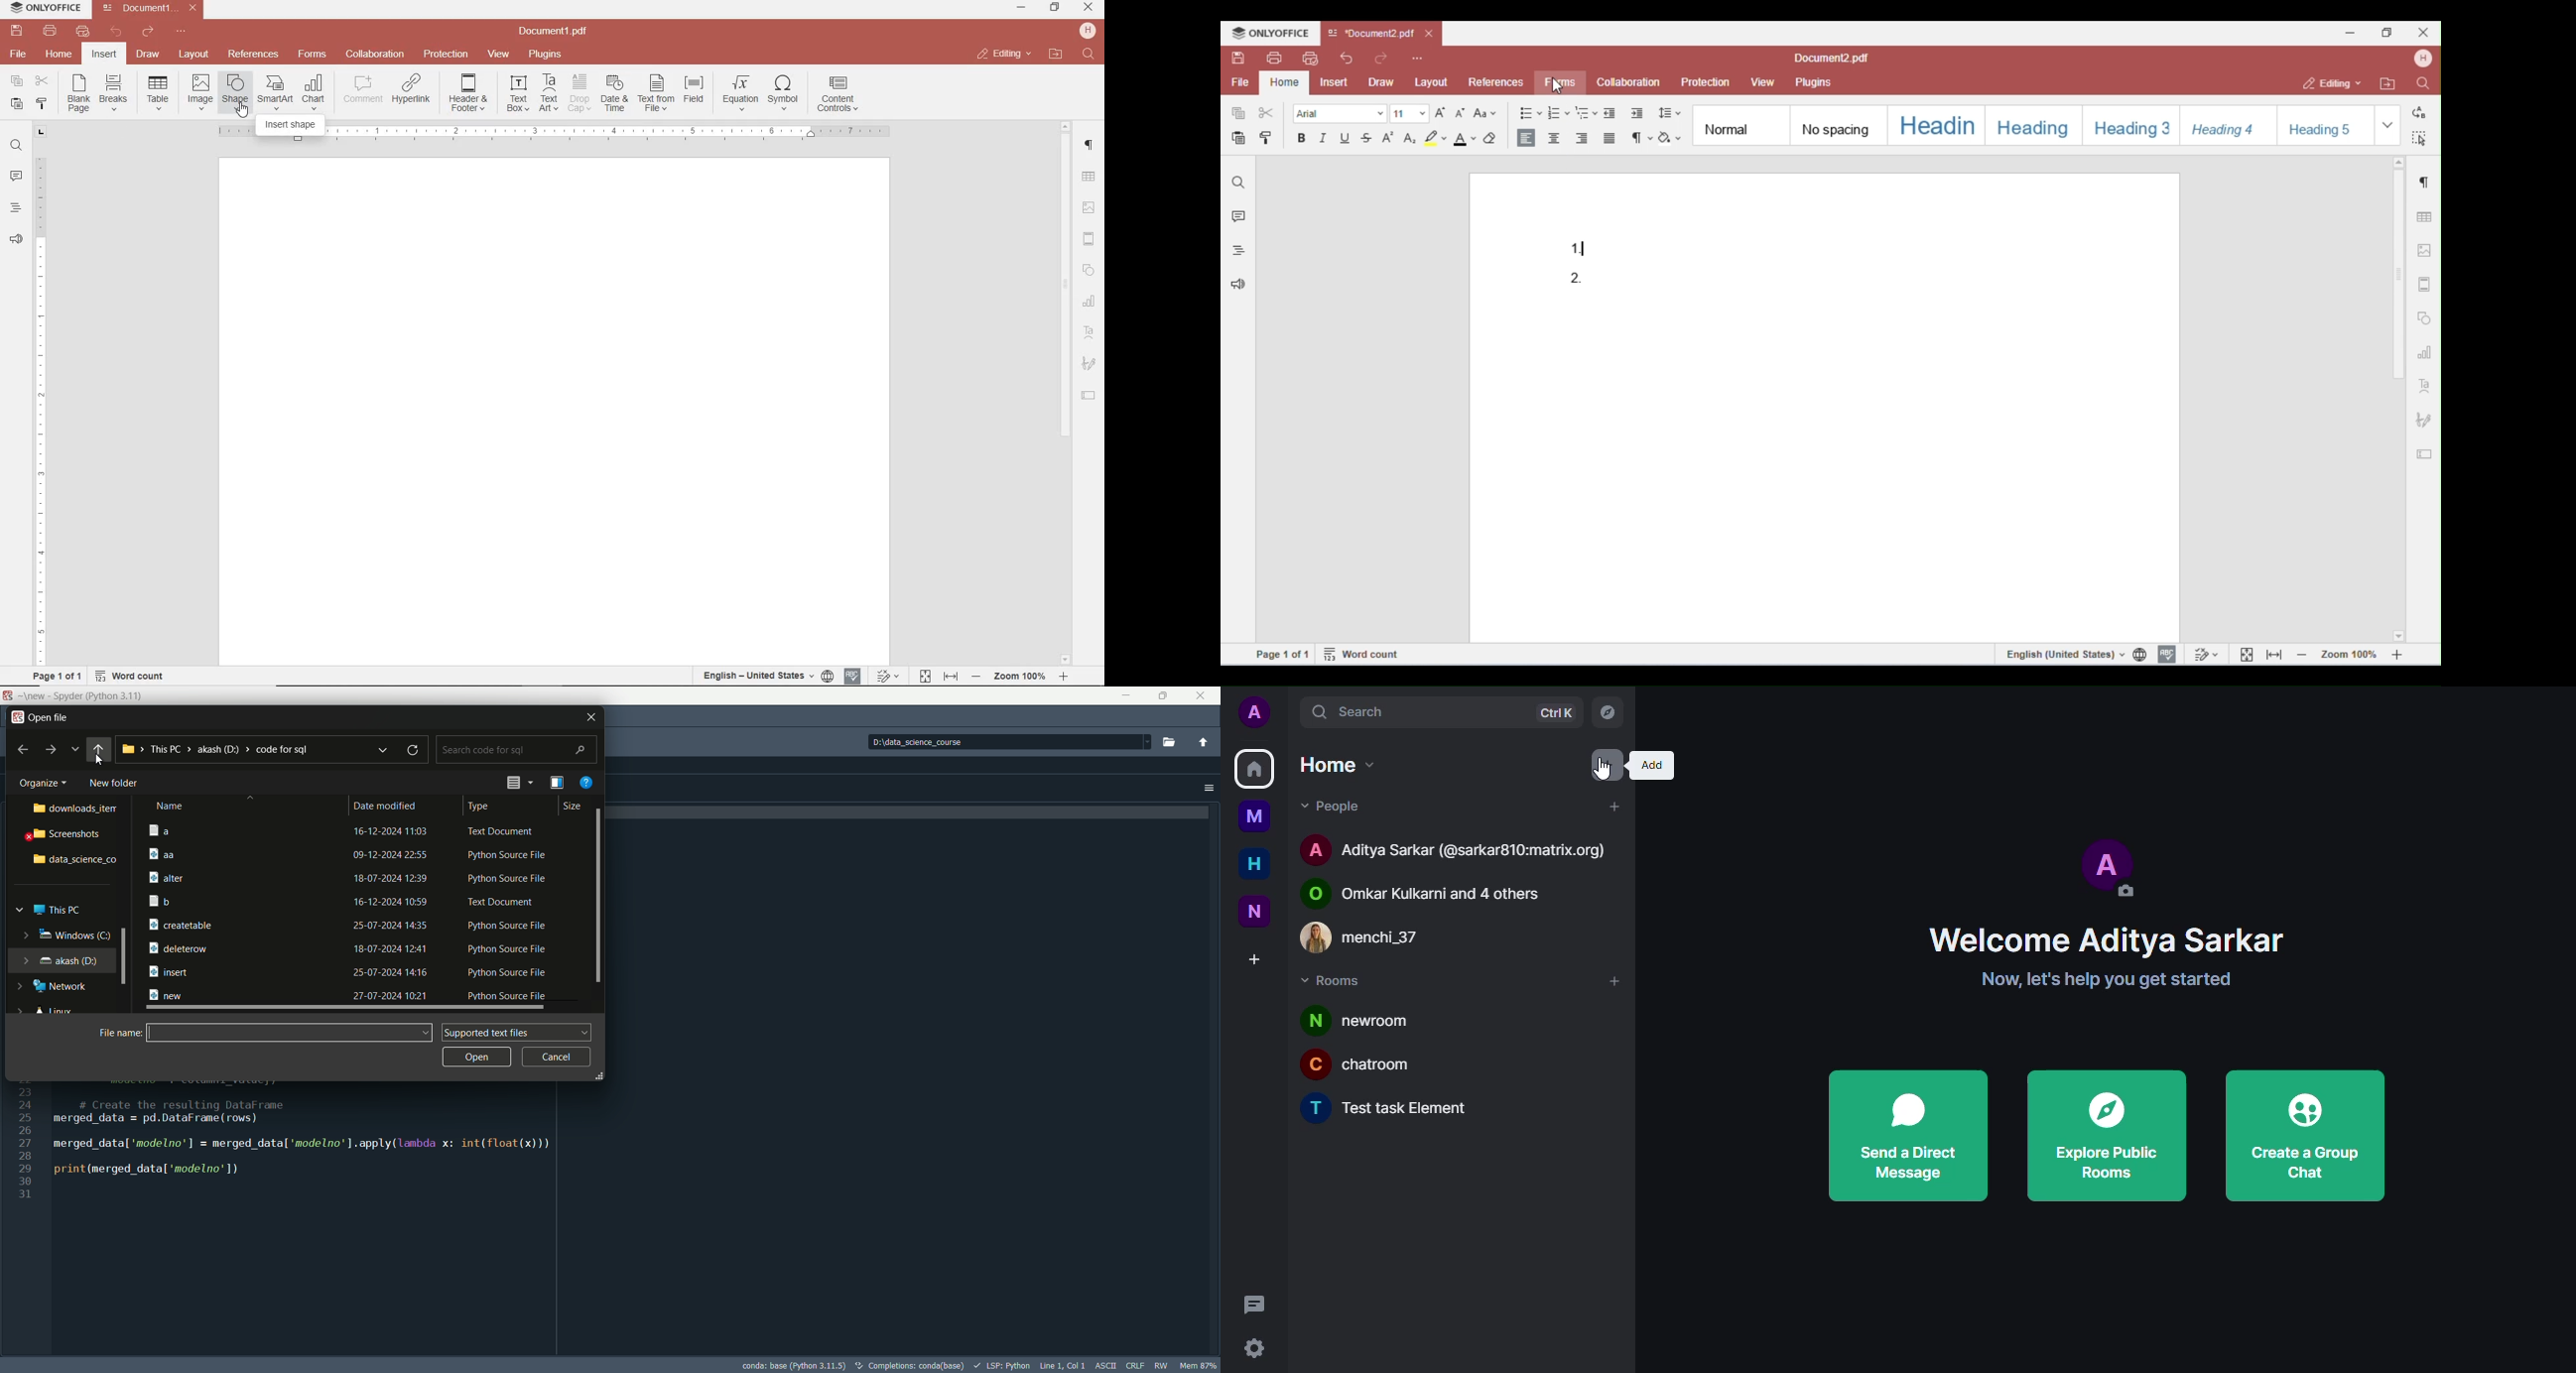 The width and height of the screenshot is (2576, 1400). What do you see at coordinates (1090, 302) in the screenshot?
I see `CHART` at bounding box center [1090, 302].